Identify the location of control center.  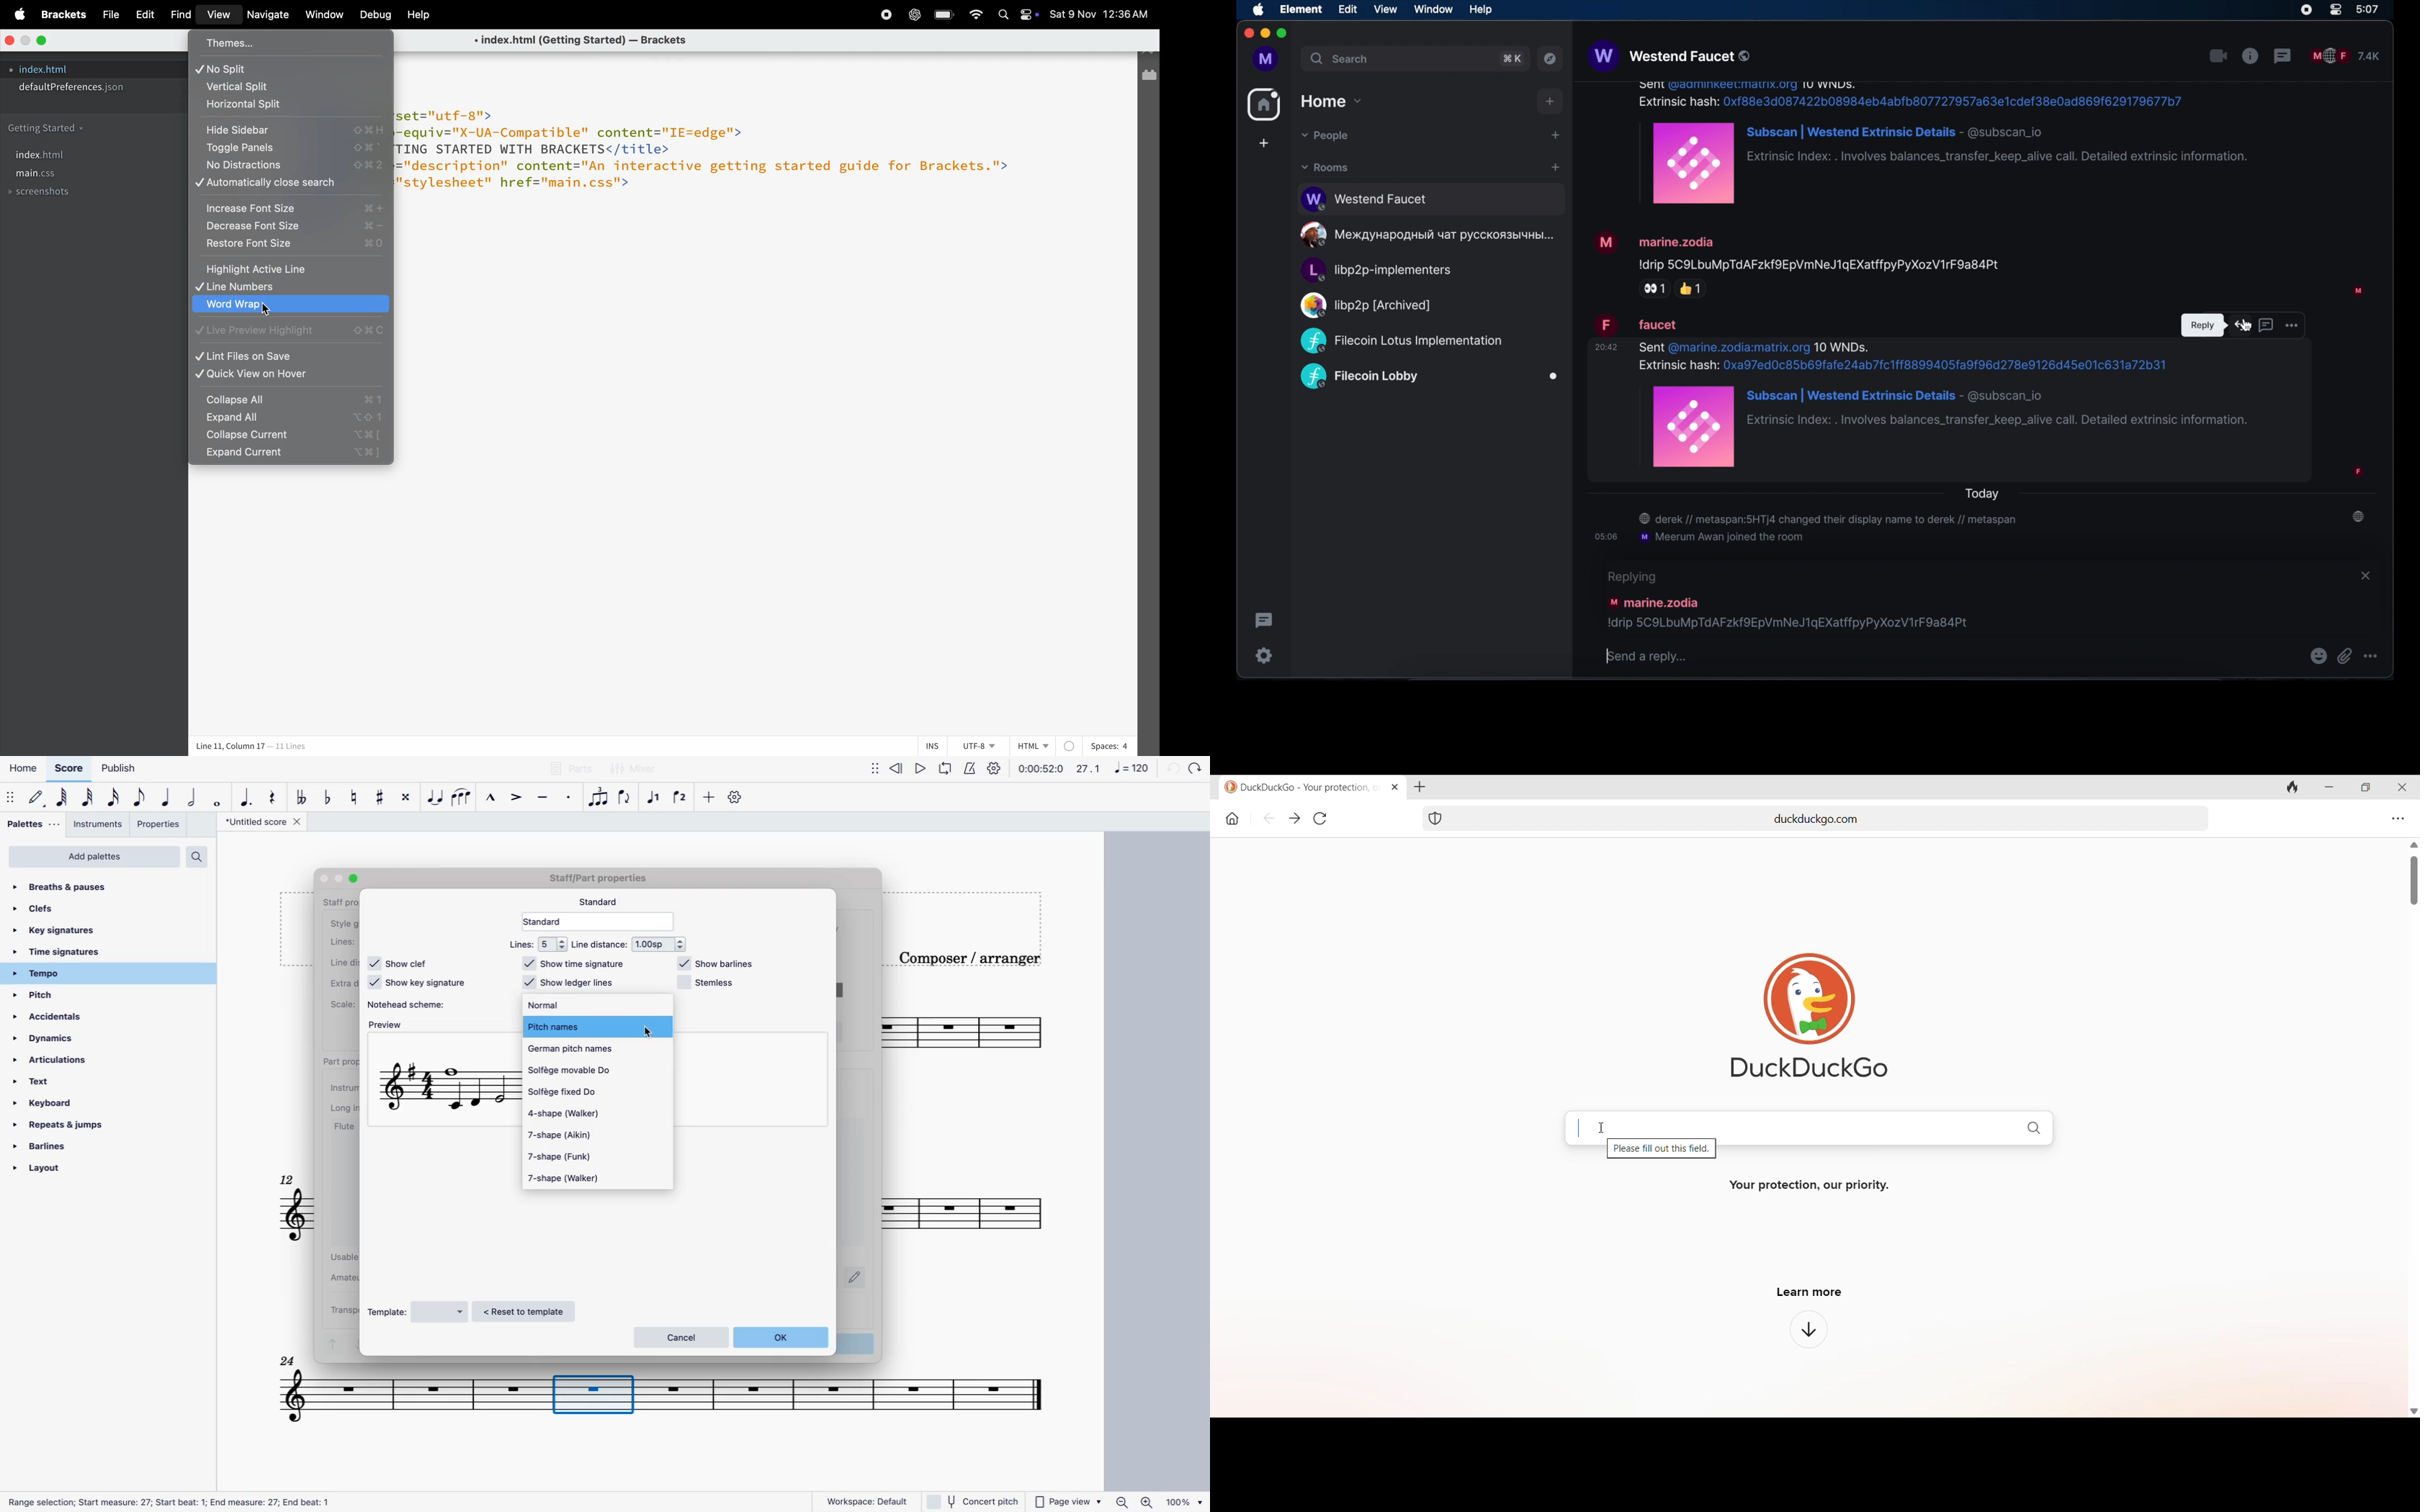
(2335, 10).